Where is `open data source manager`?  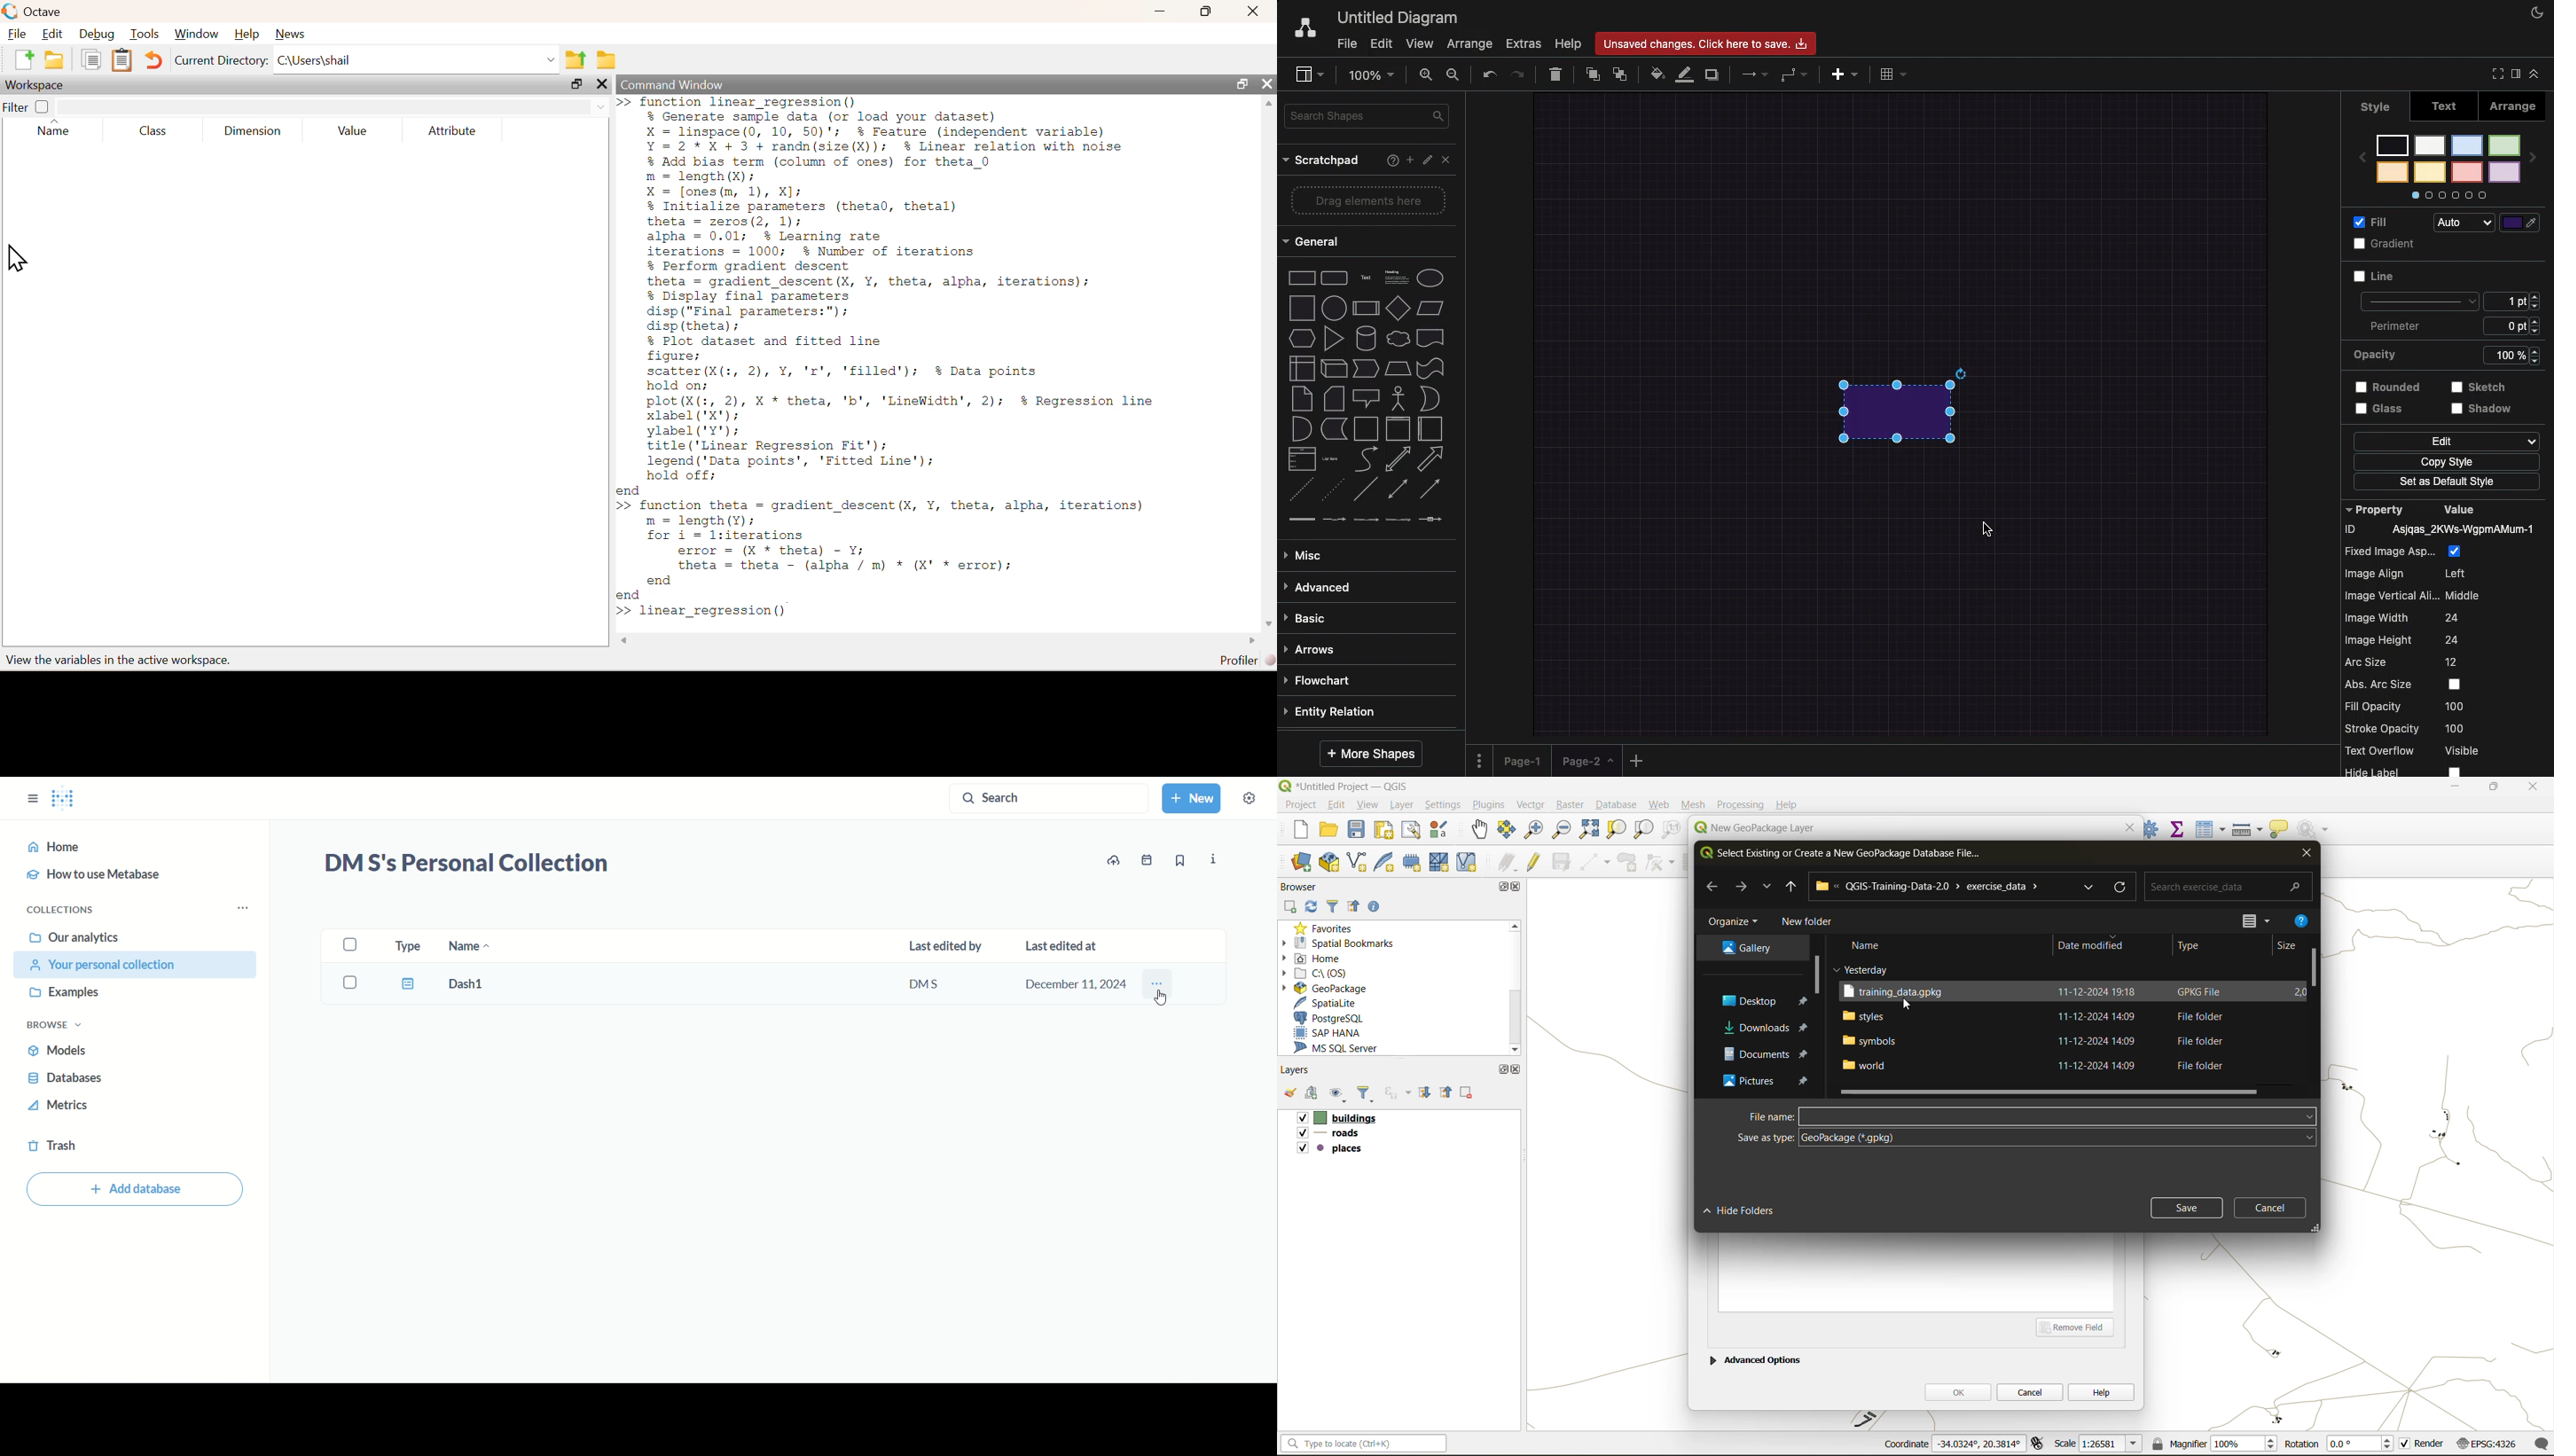
open data source manager is located at coordinates (1302, 863).